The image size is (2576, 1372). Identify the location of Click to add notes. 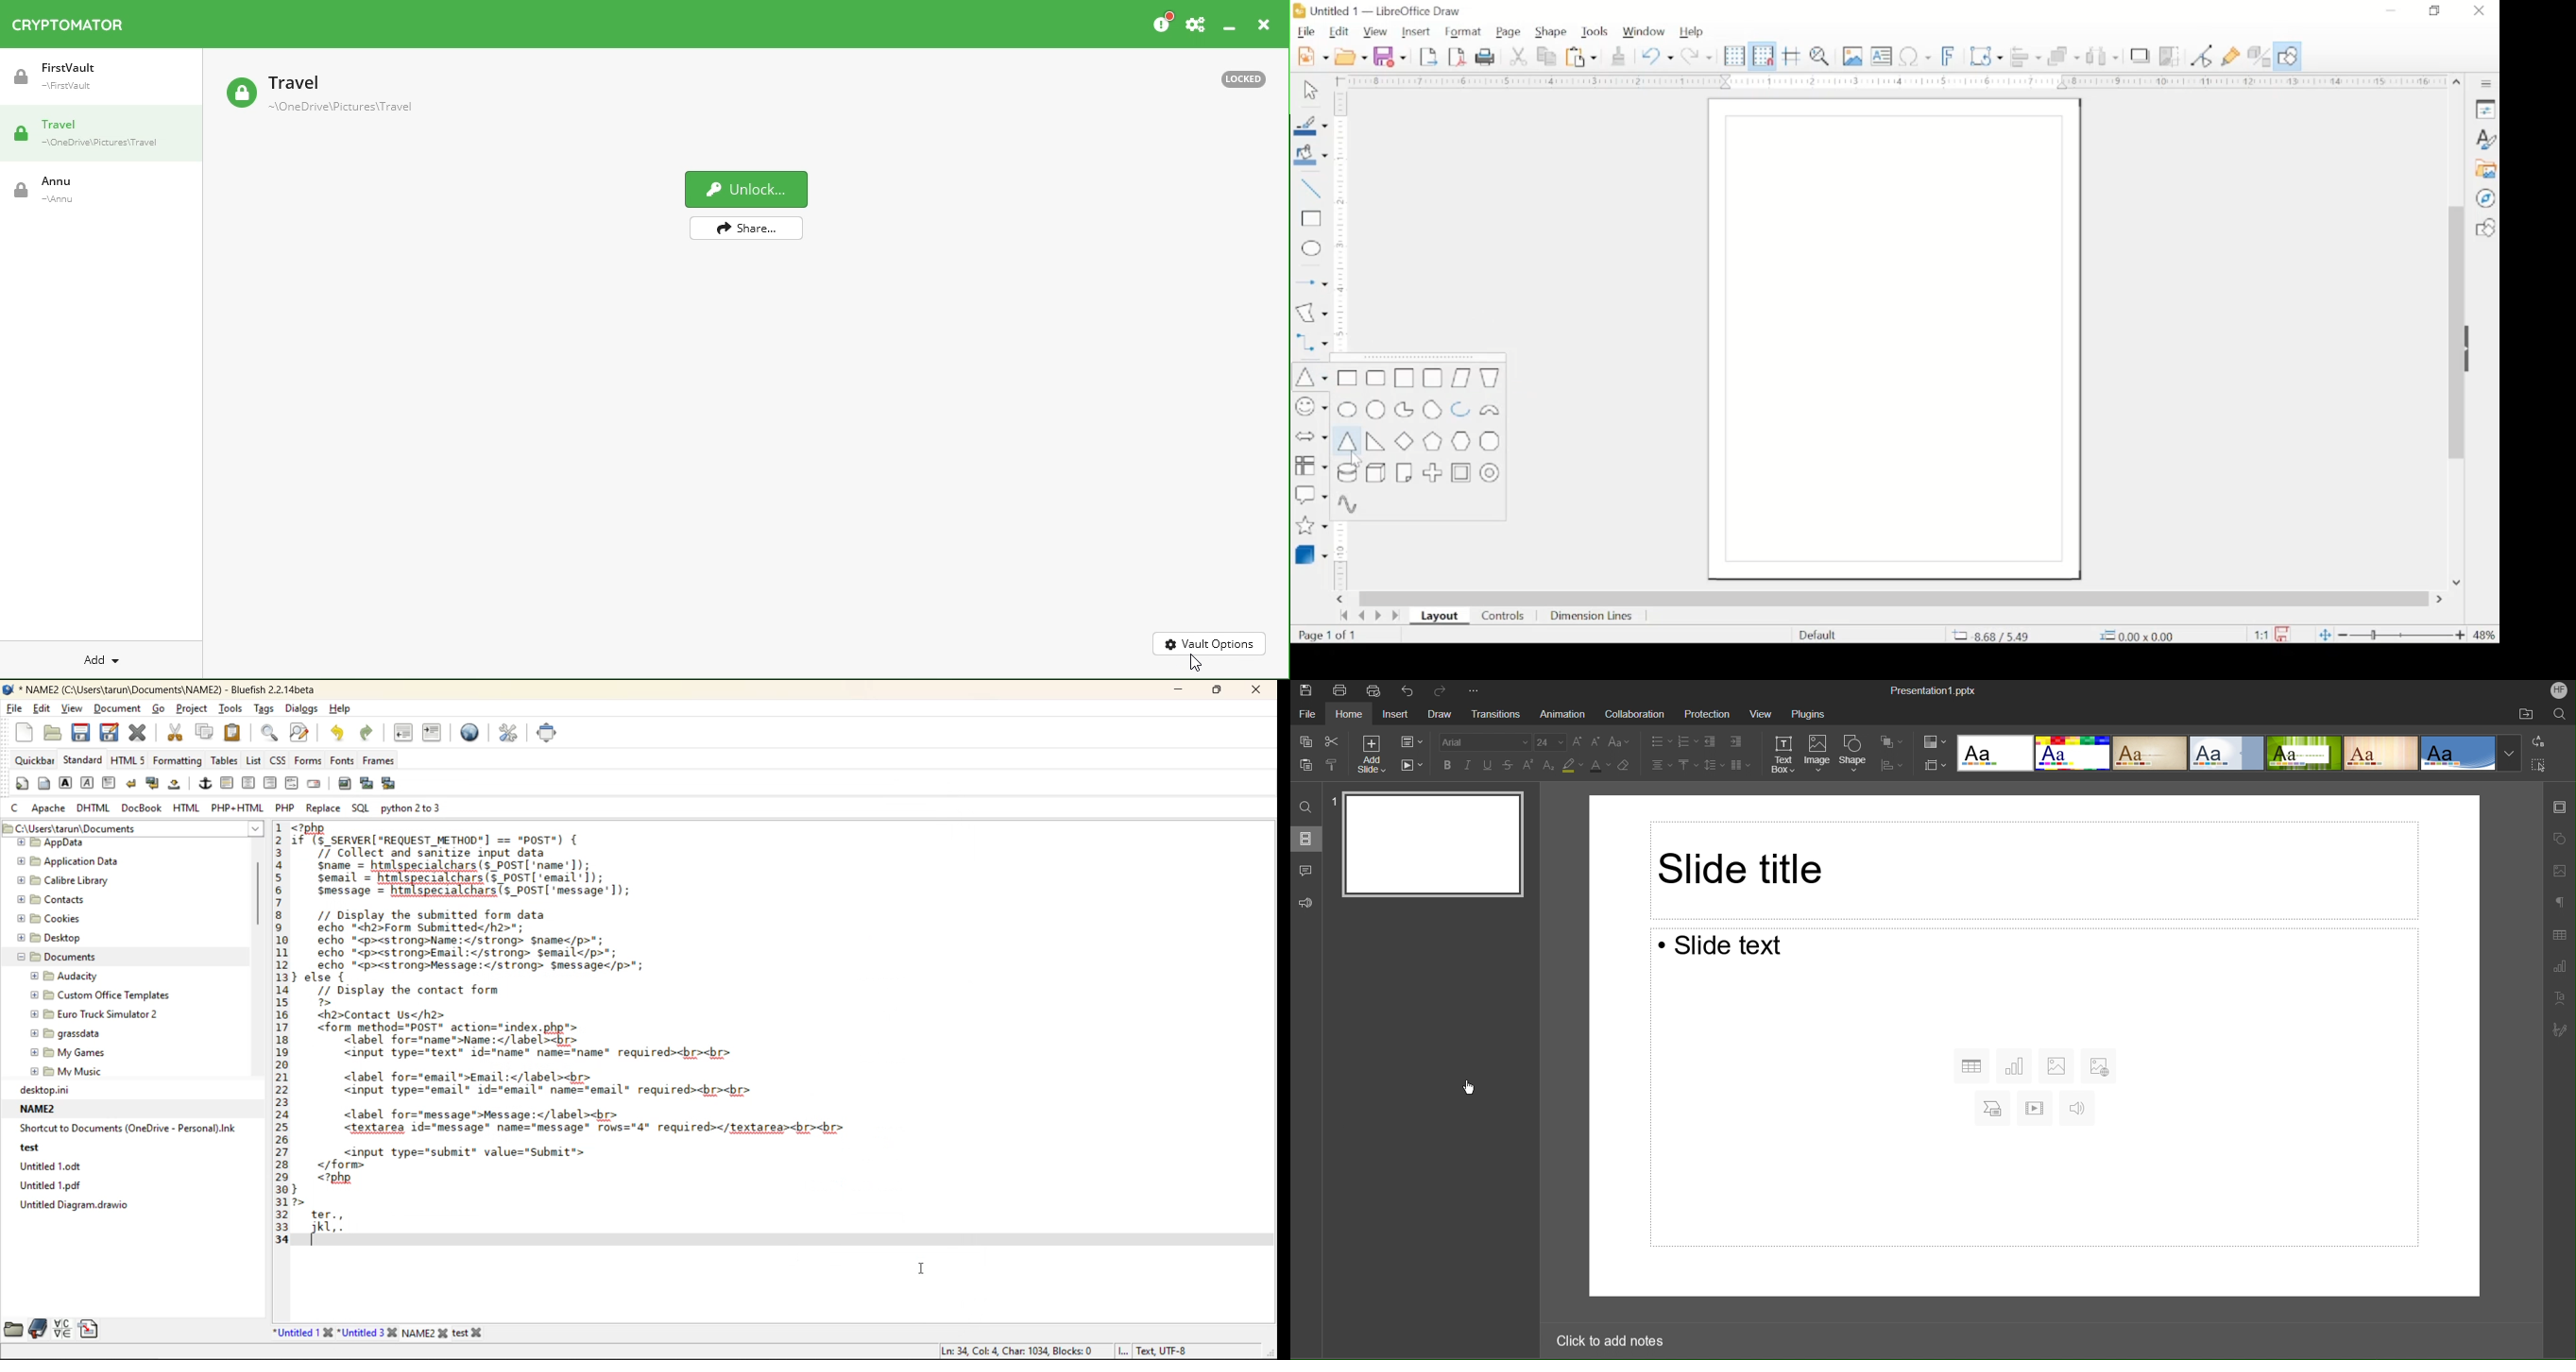
(1612, 1343).